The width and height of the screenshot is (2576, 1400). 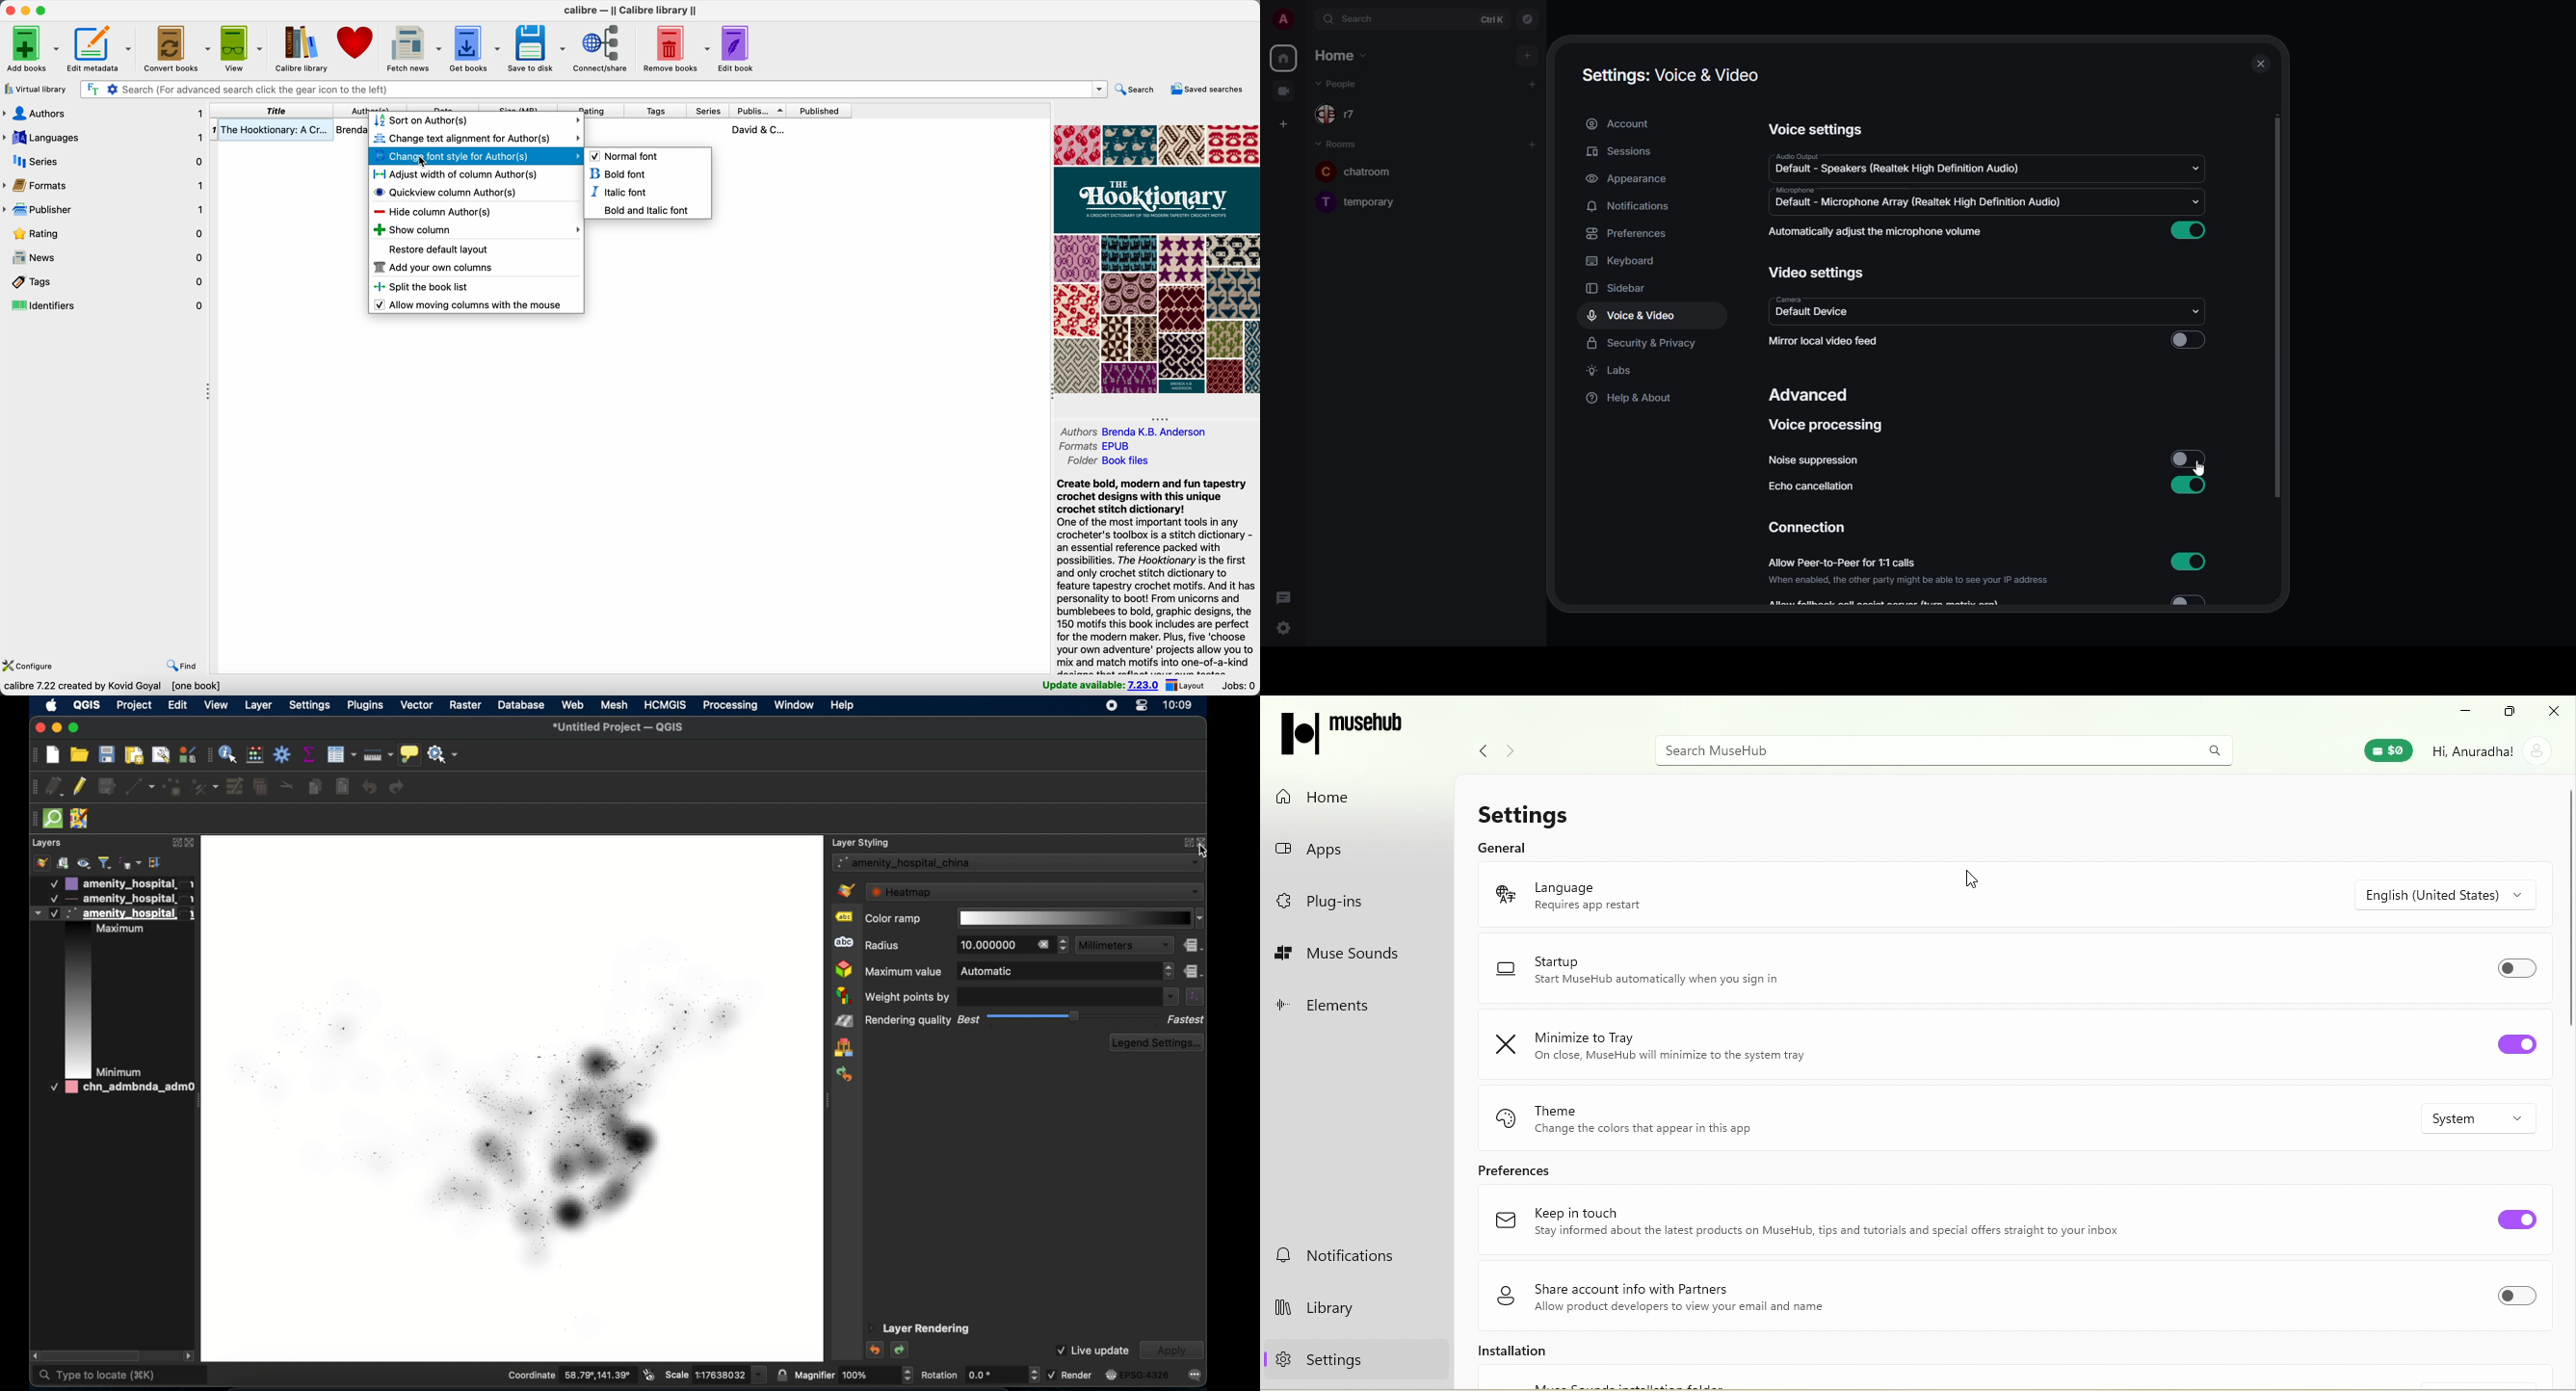 What do you see at coordinates (1809, 487) in the screenshot?
I see `echo cancellation` at bounding box center [1809, 487].